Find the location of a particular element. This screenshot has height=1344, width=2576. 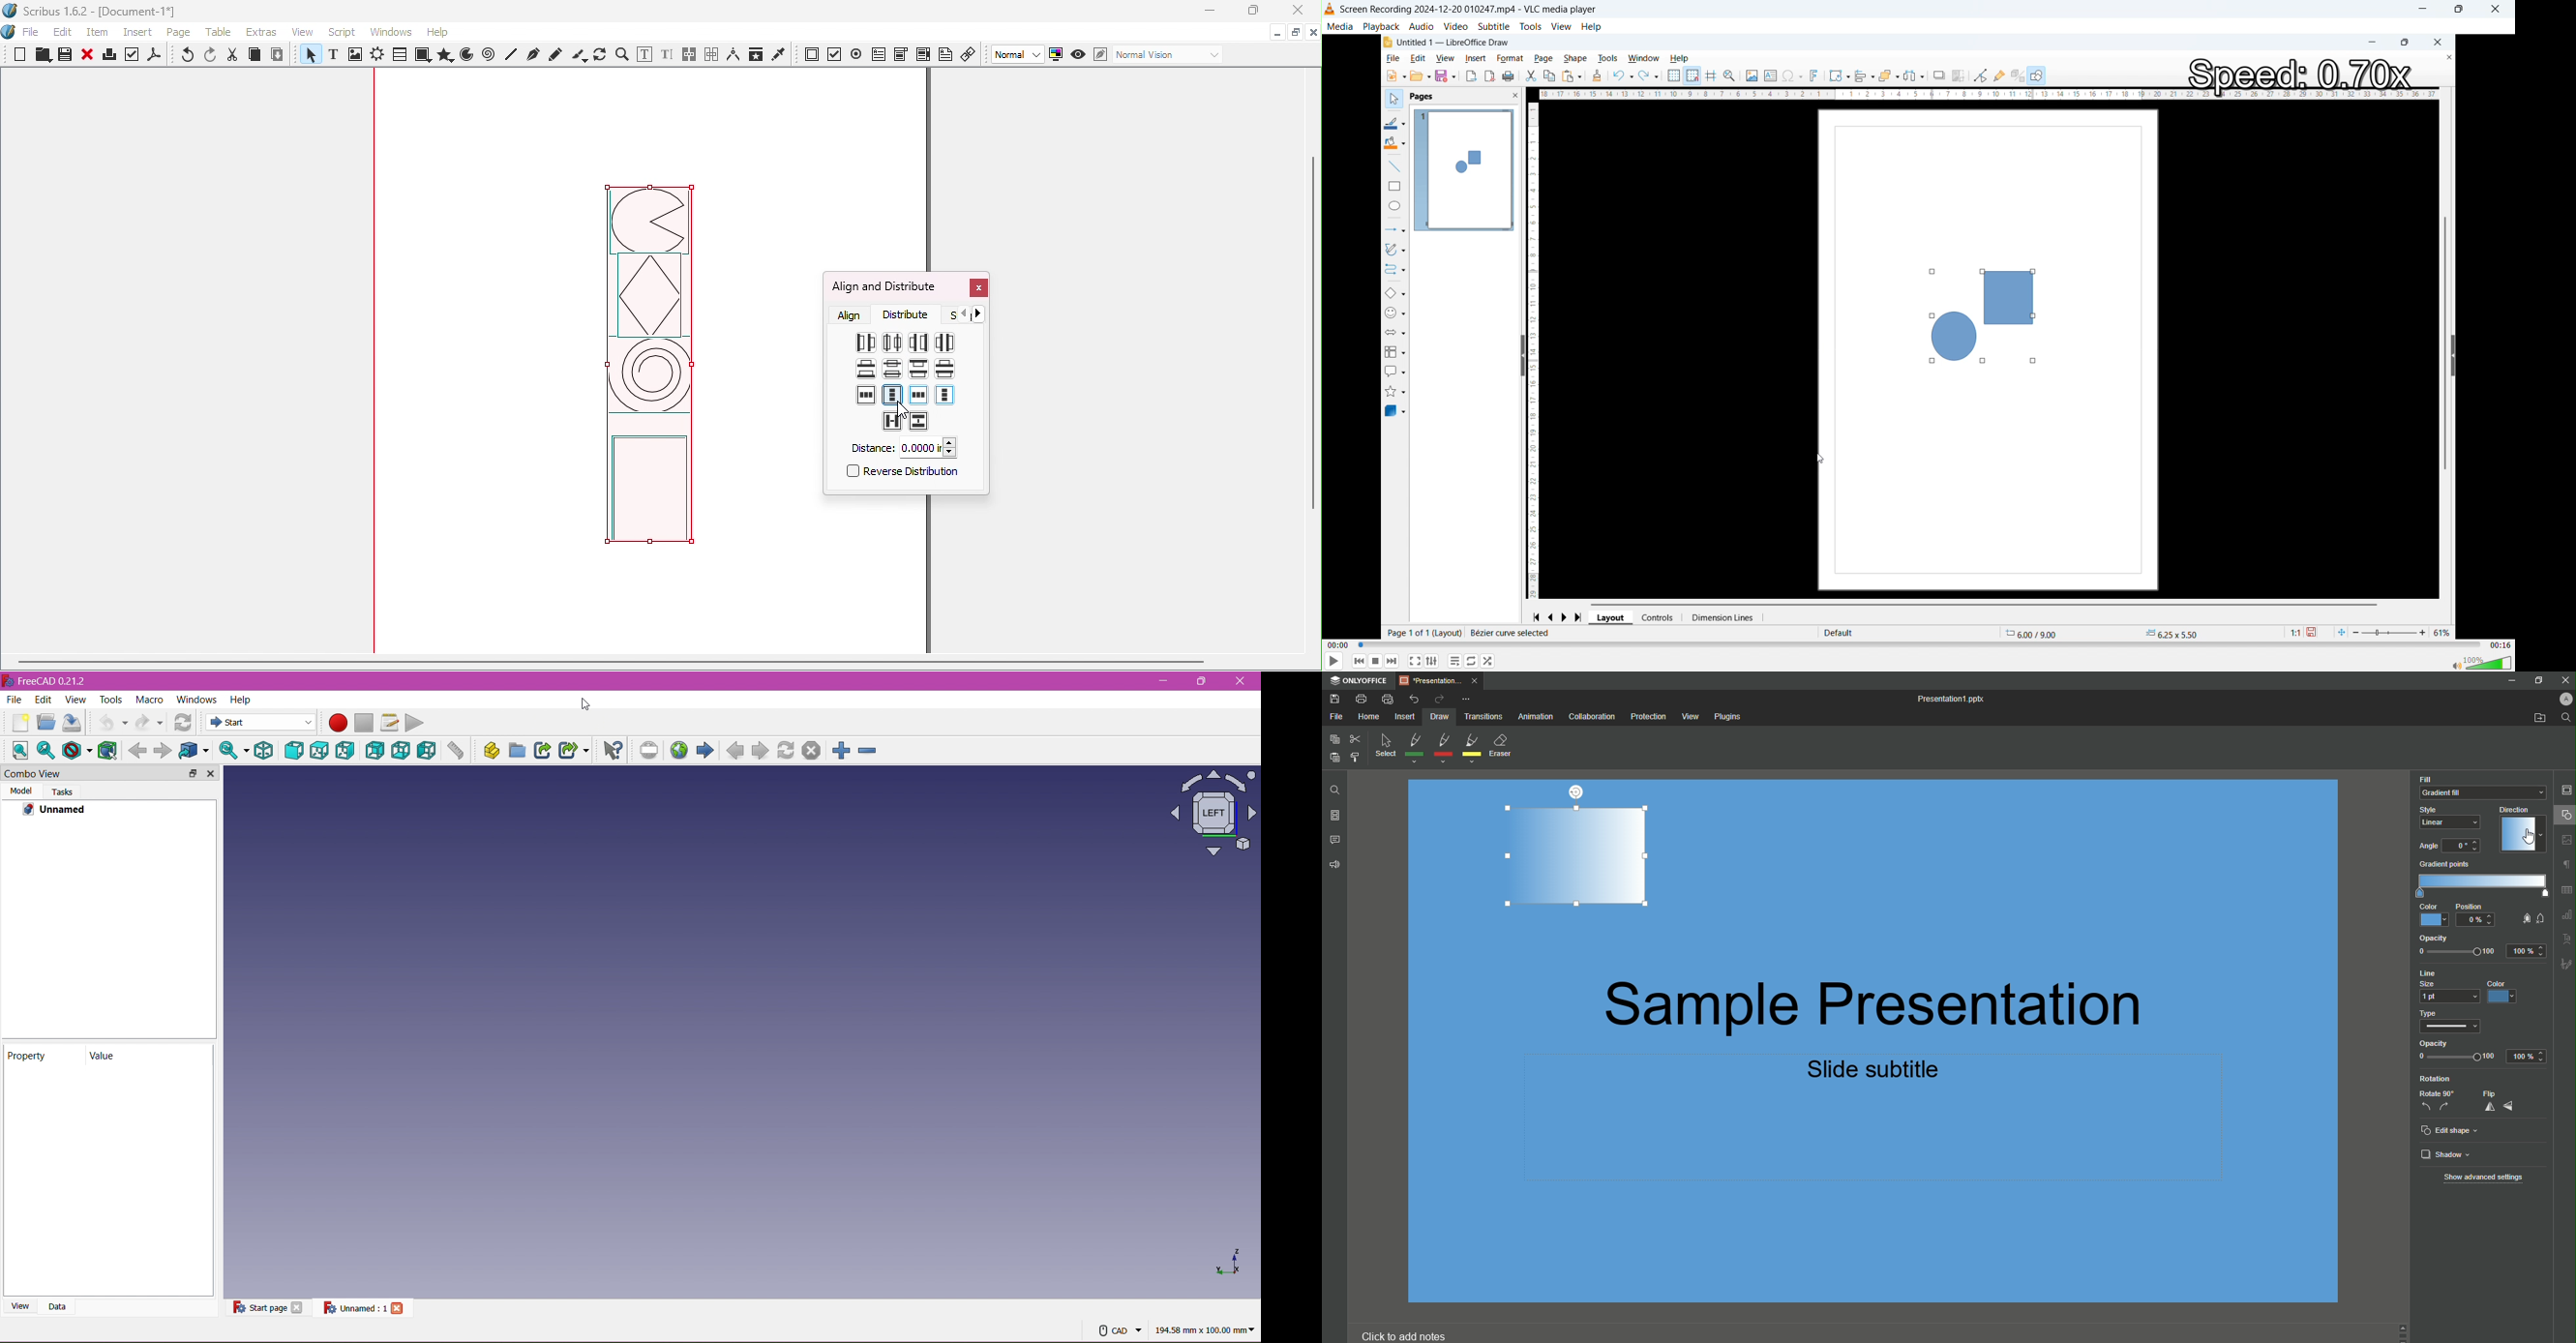

194.58 mm x 100.00 mi is located at coordinates (1205, 1327).